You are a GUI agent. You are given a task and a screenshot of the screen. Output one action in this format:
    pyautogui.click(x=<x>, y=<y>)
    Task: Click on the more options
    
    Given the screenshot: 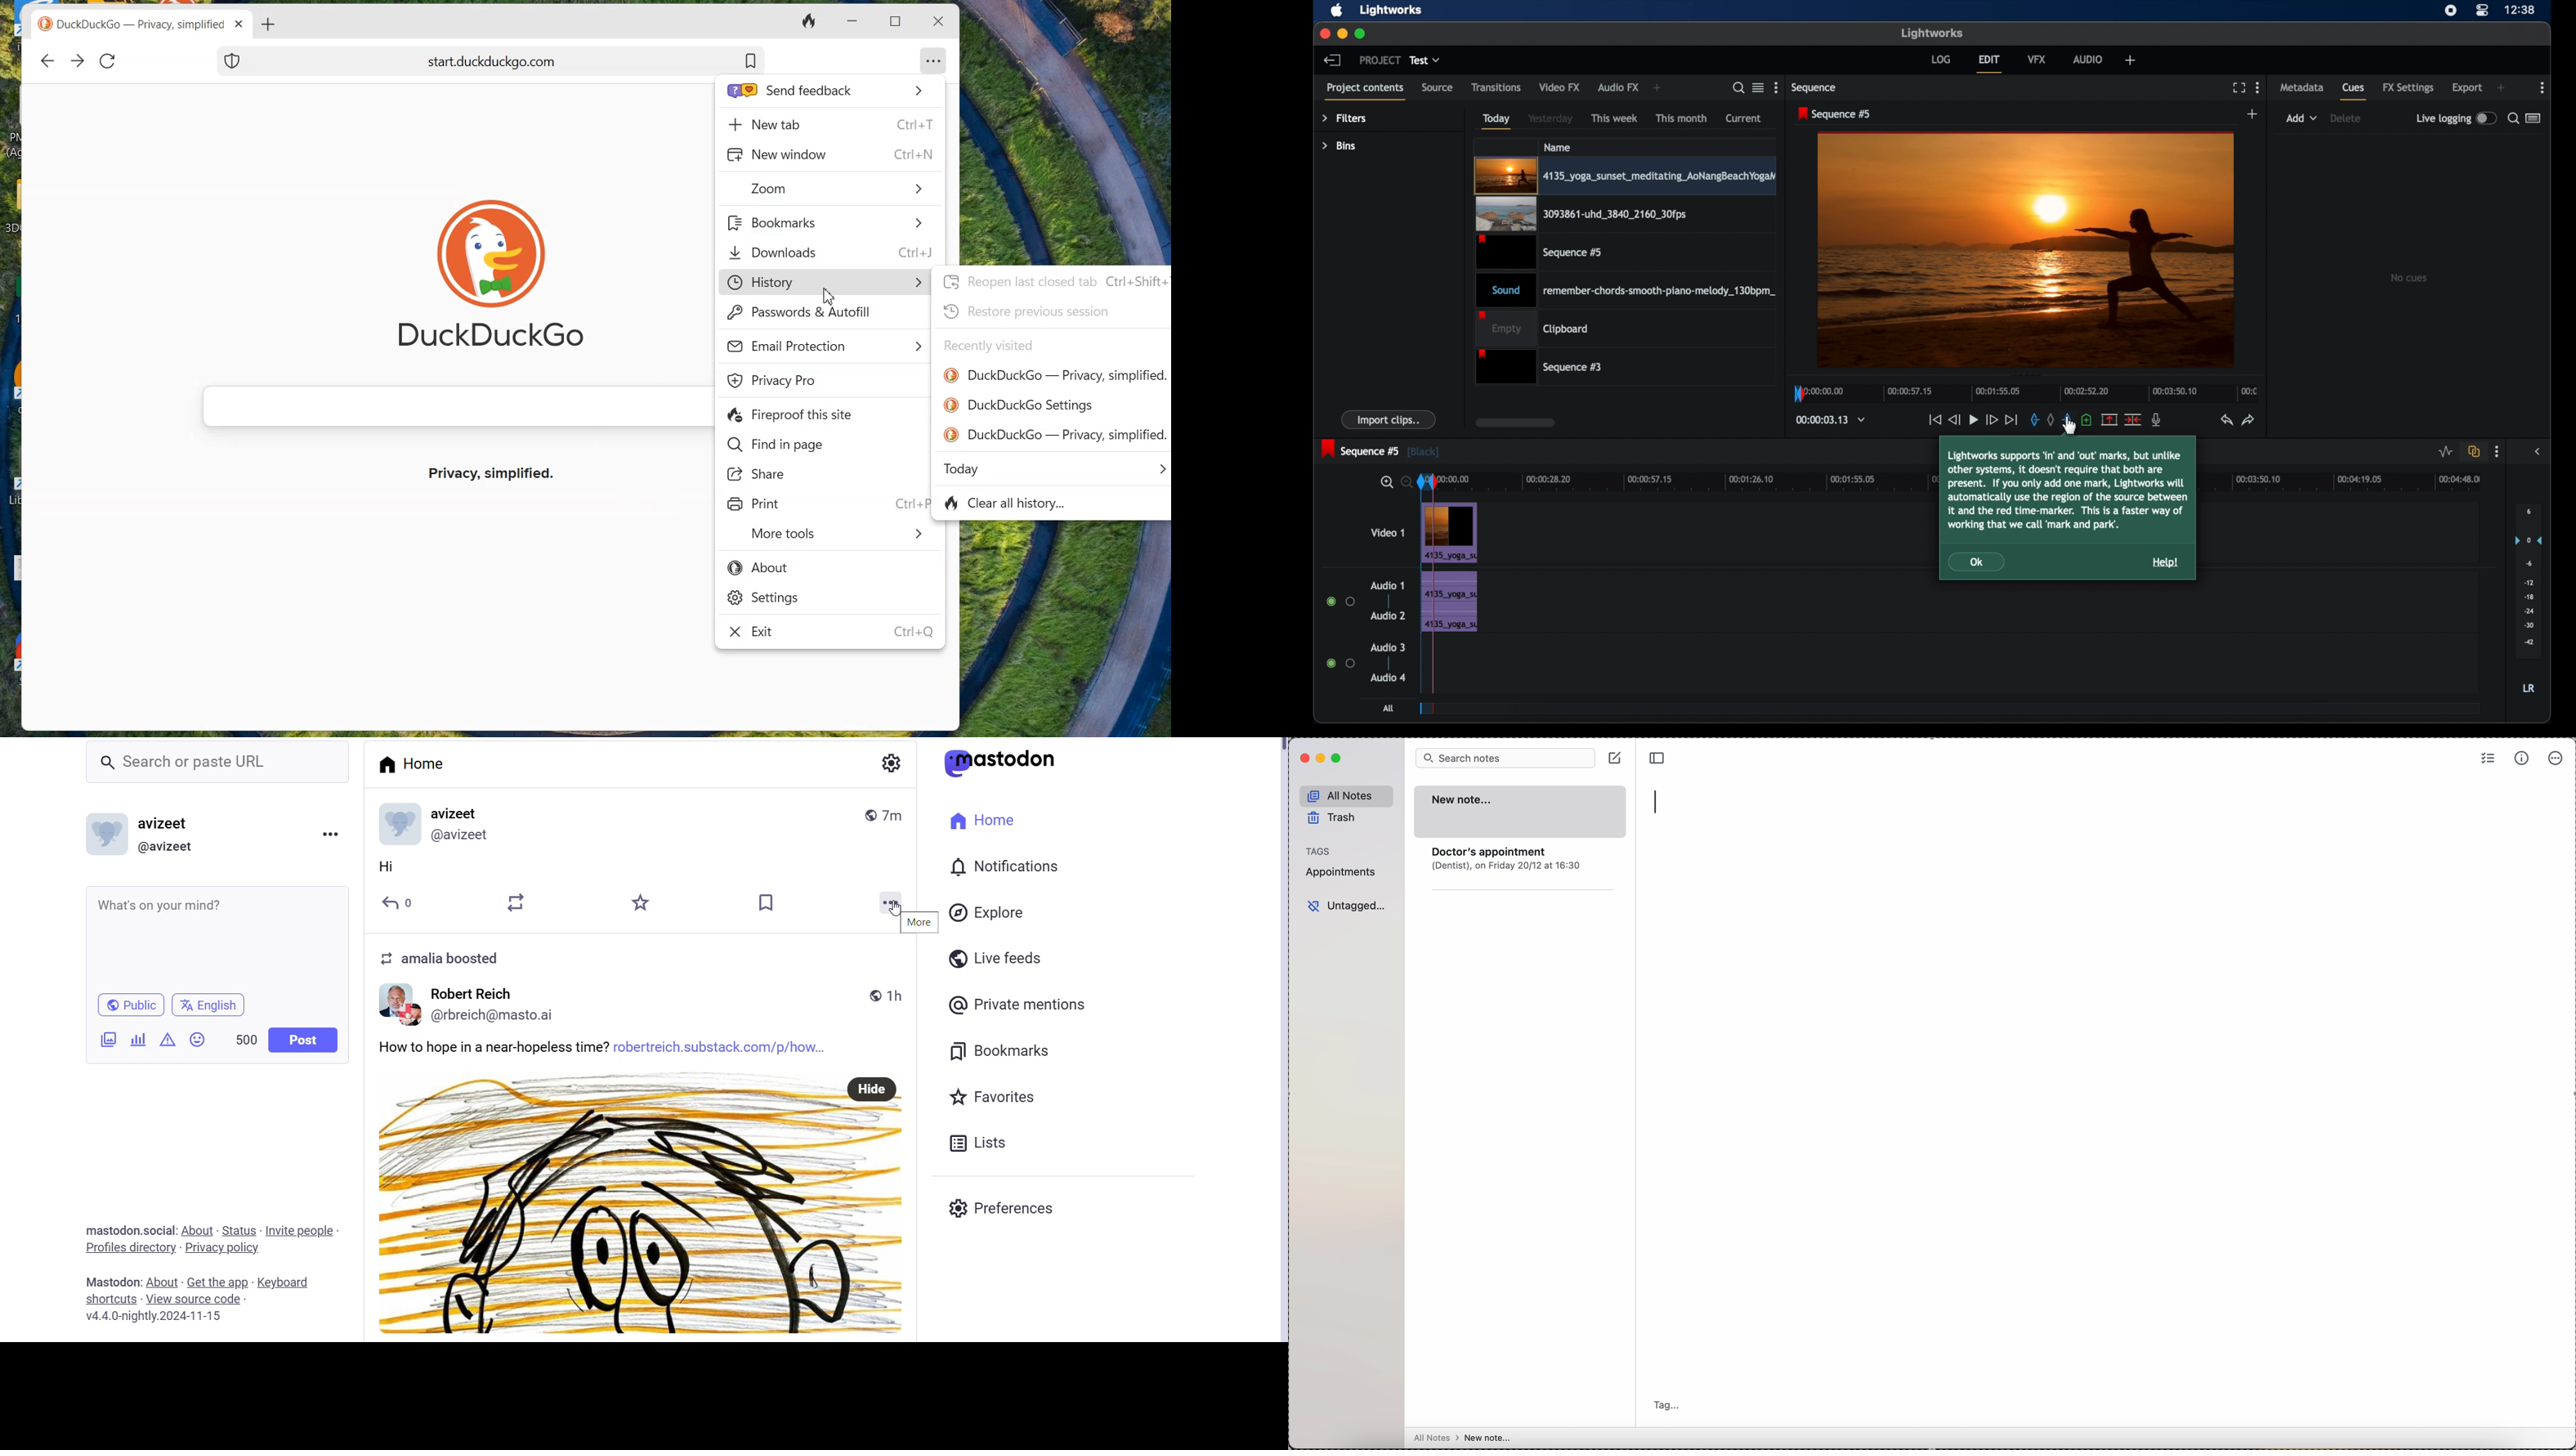 What is the action you would take?
    pyautogui.click(x=2497, y=452)
    